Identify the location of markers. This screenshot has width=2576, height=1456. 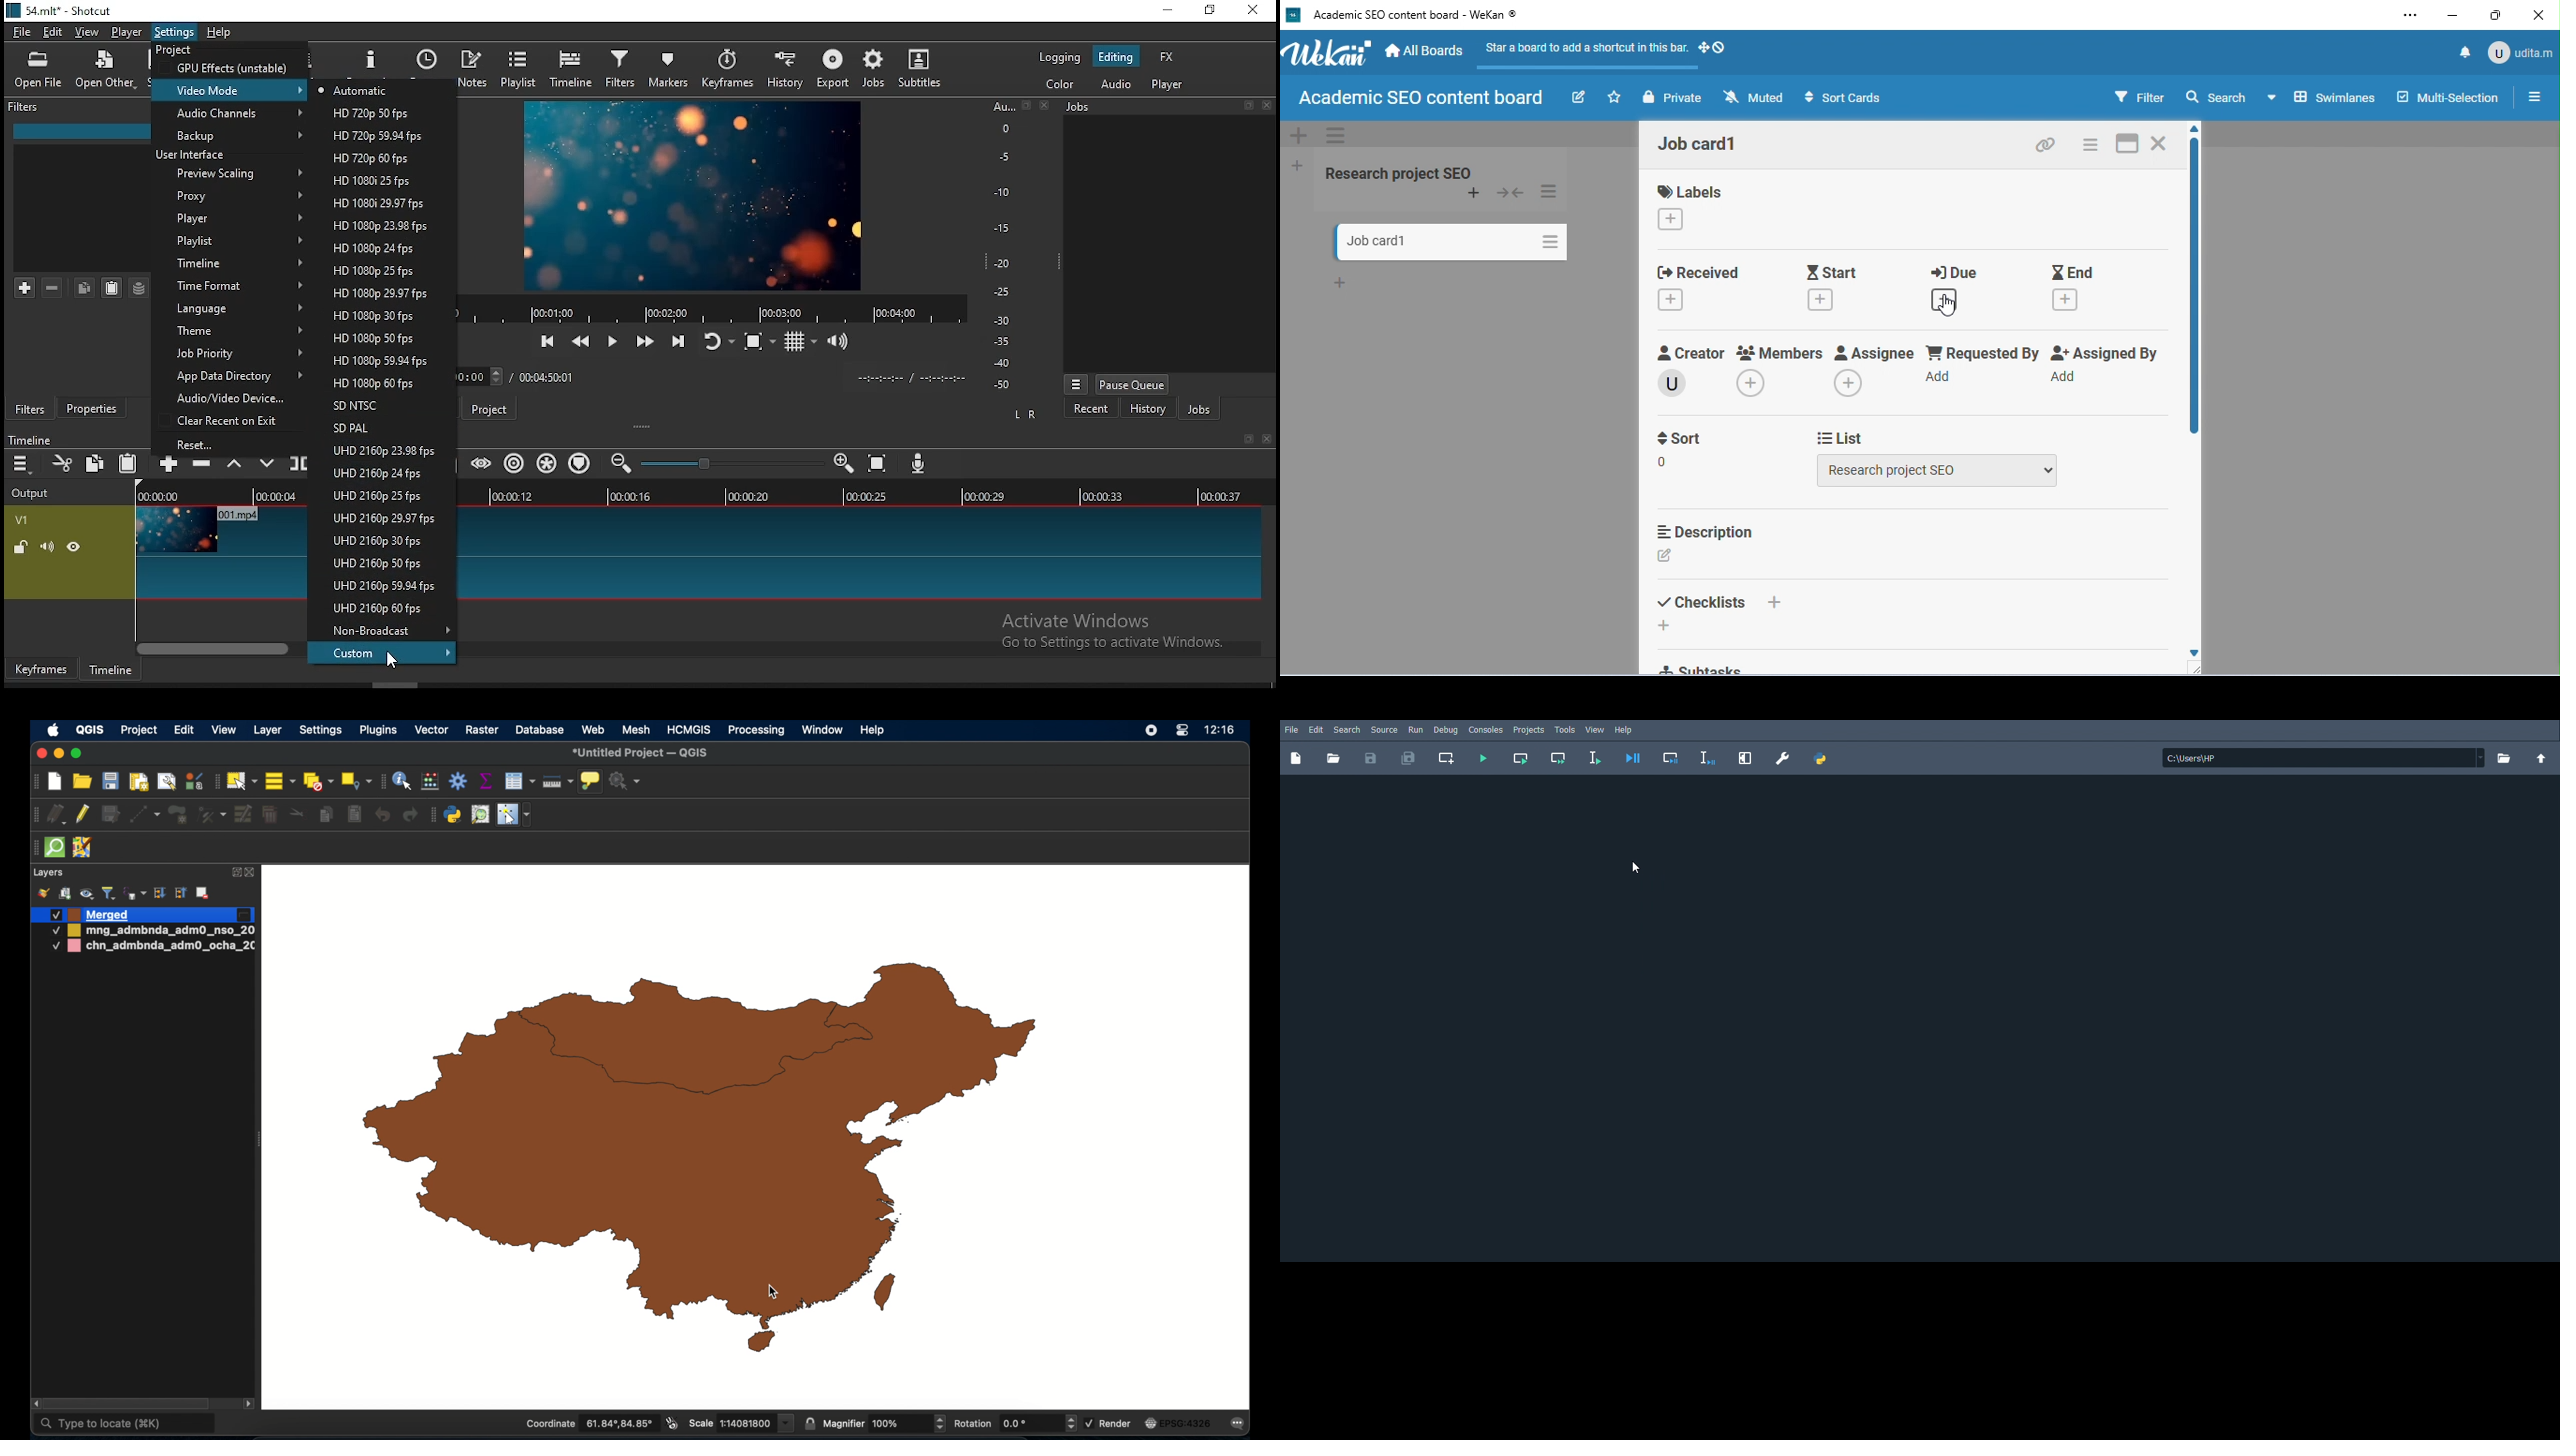
(668, 68).